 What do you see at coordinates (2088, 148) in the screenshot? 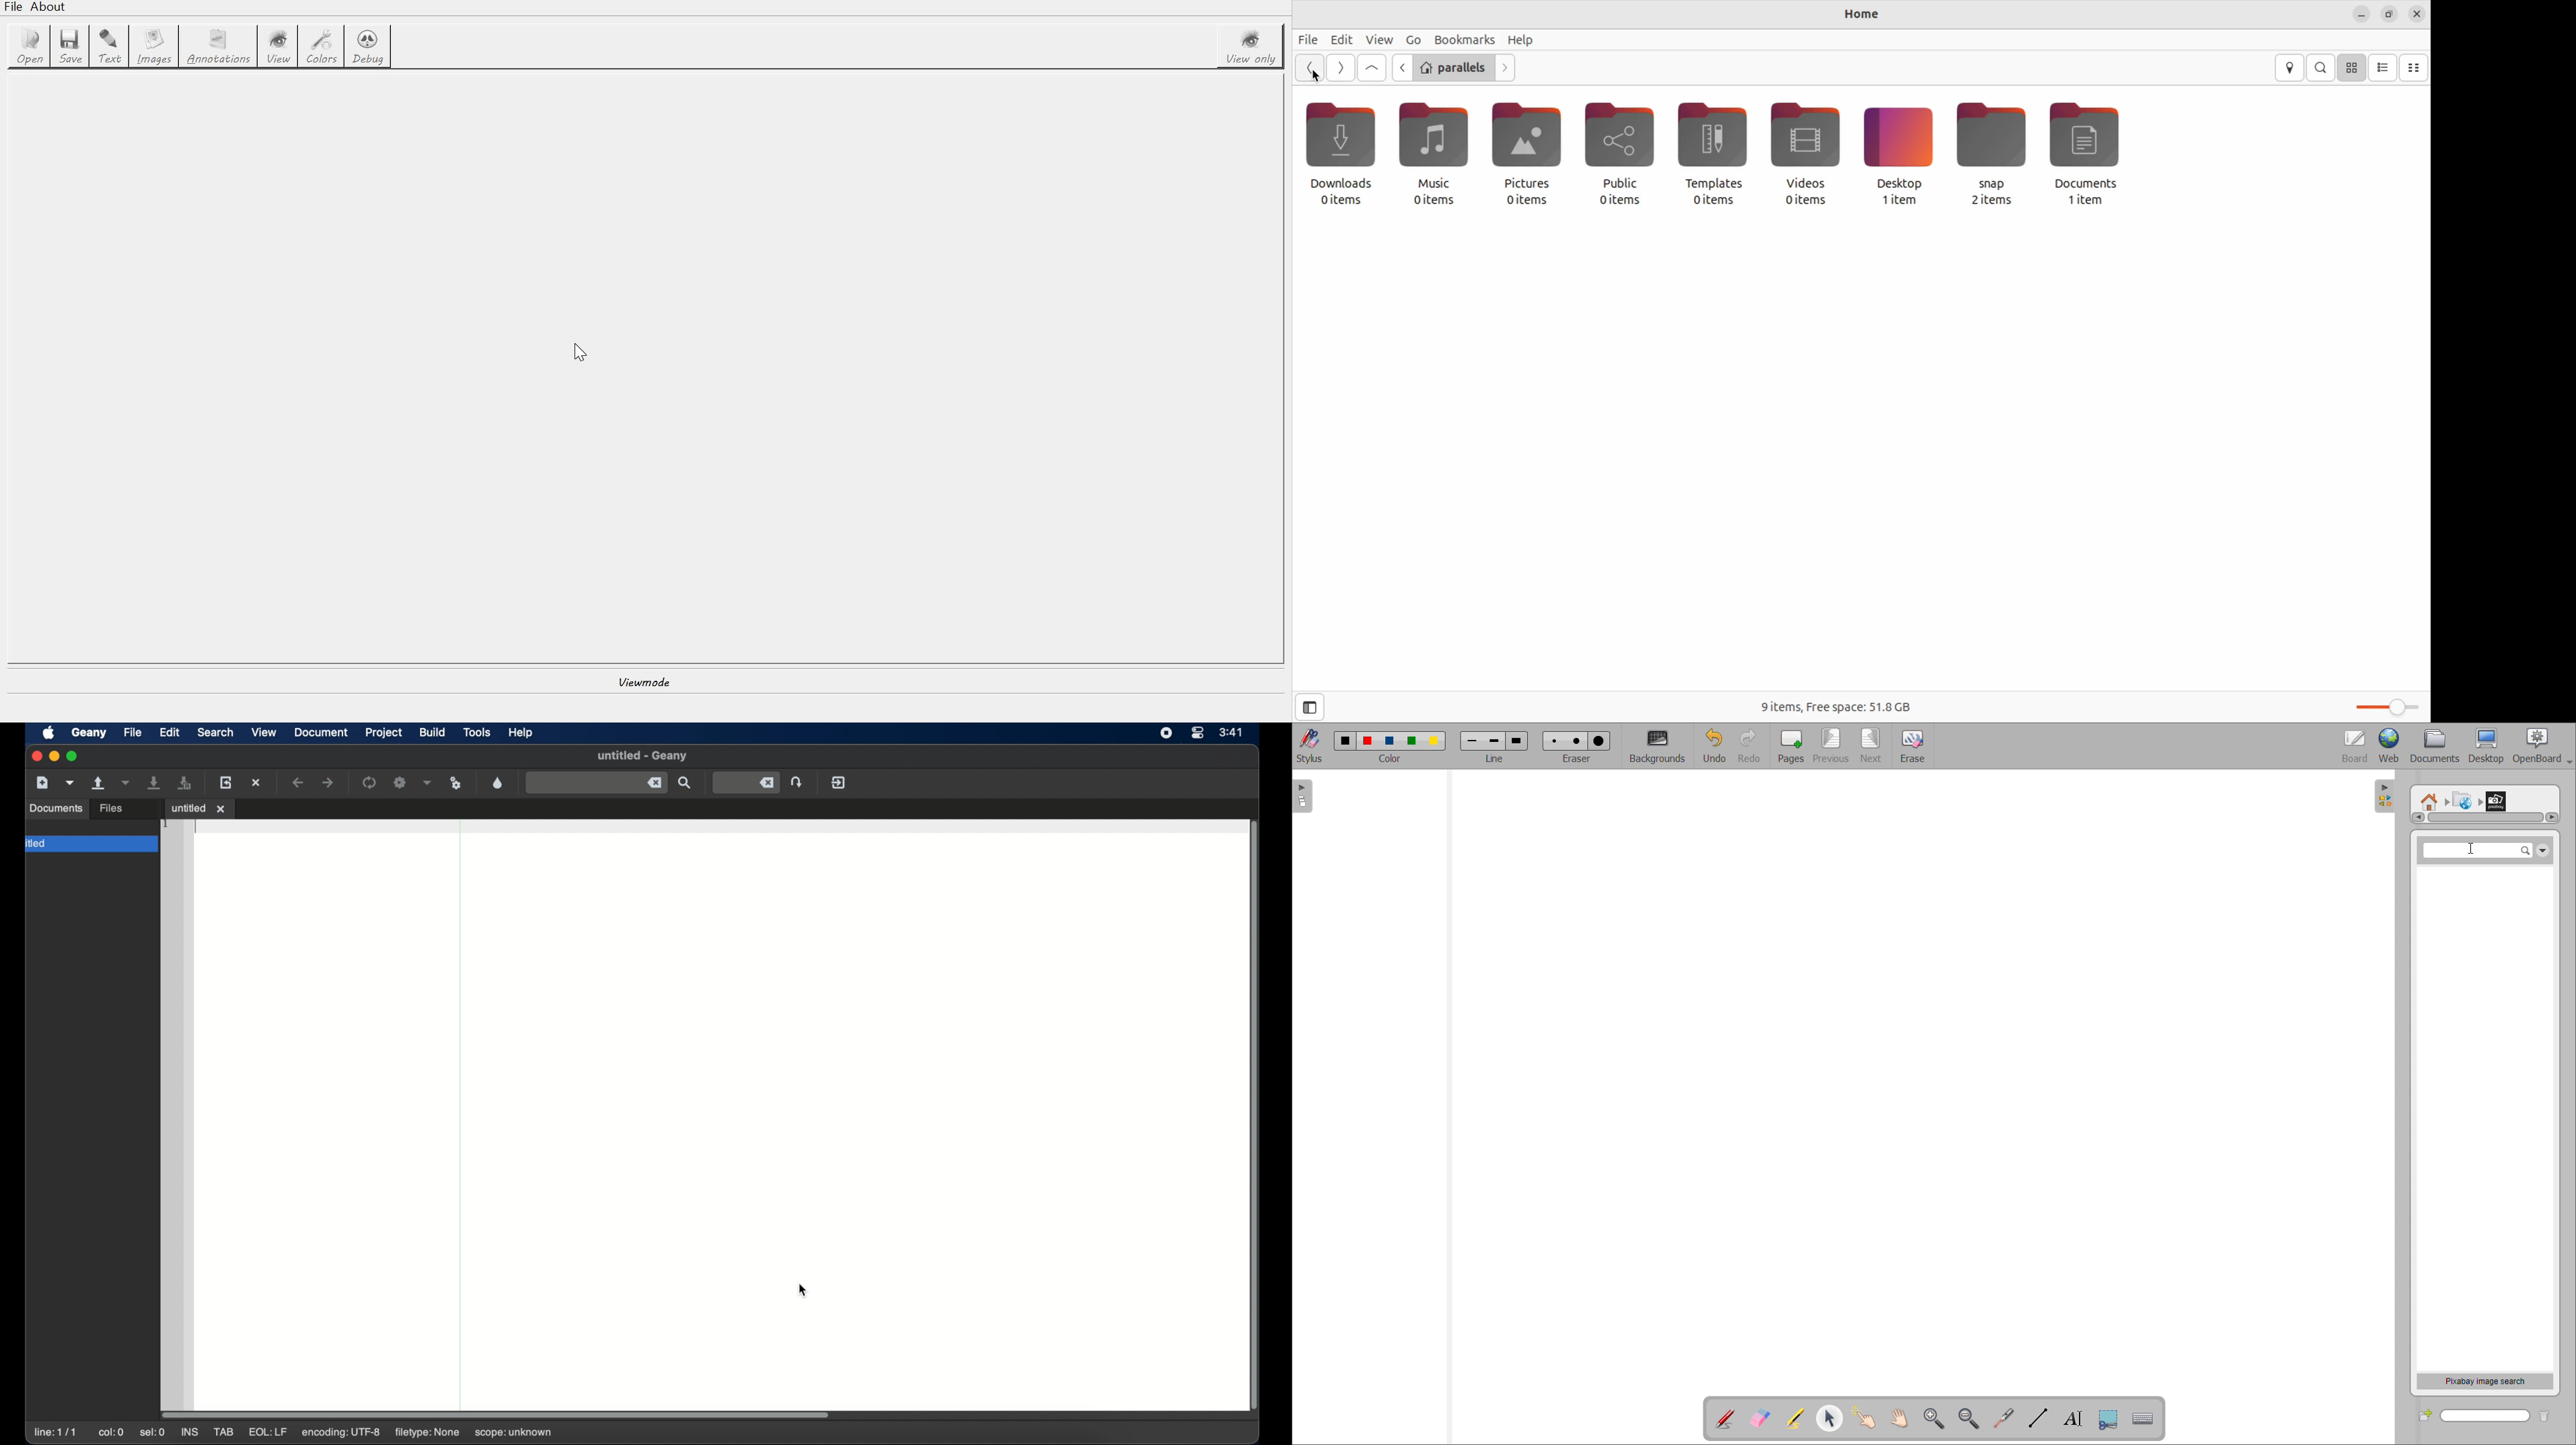
I see `documents 1 item` at bounding box center [2088, 148].